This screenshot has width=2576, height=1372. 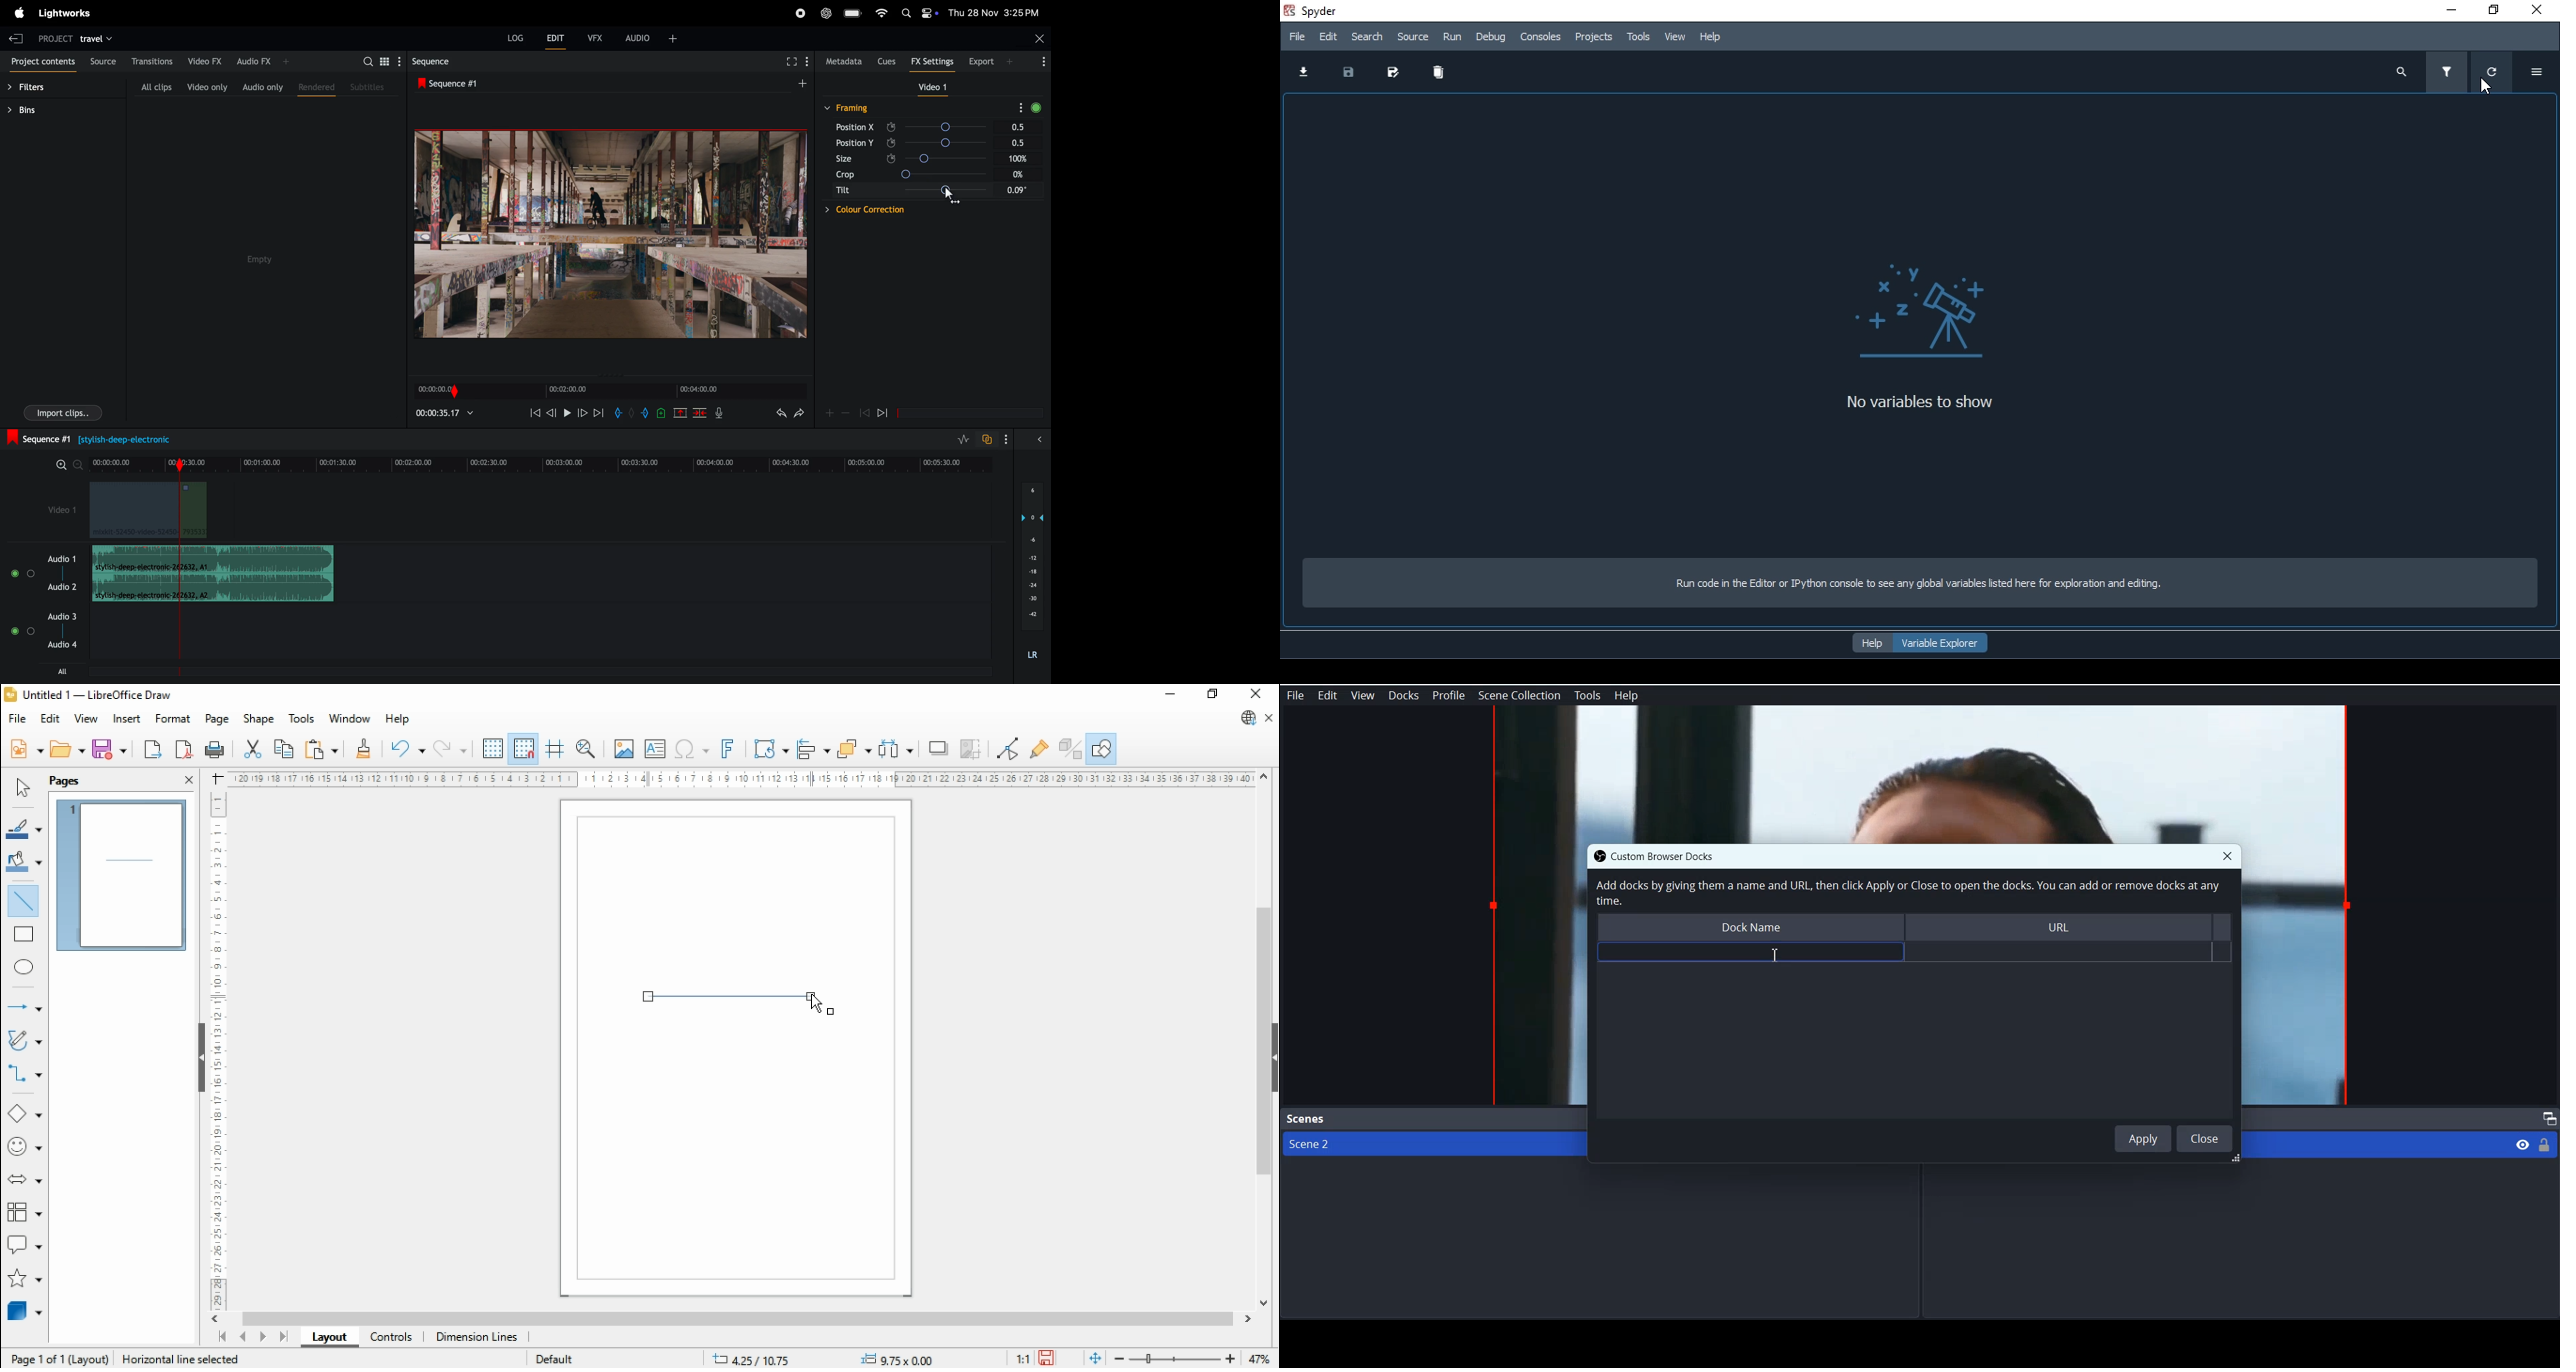 What do you see at coordinates (1627, 696) in the screenshot?
I see `Help` at bounding box center [1627, 696].